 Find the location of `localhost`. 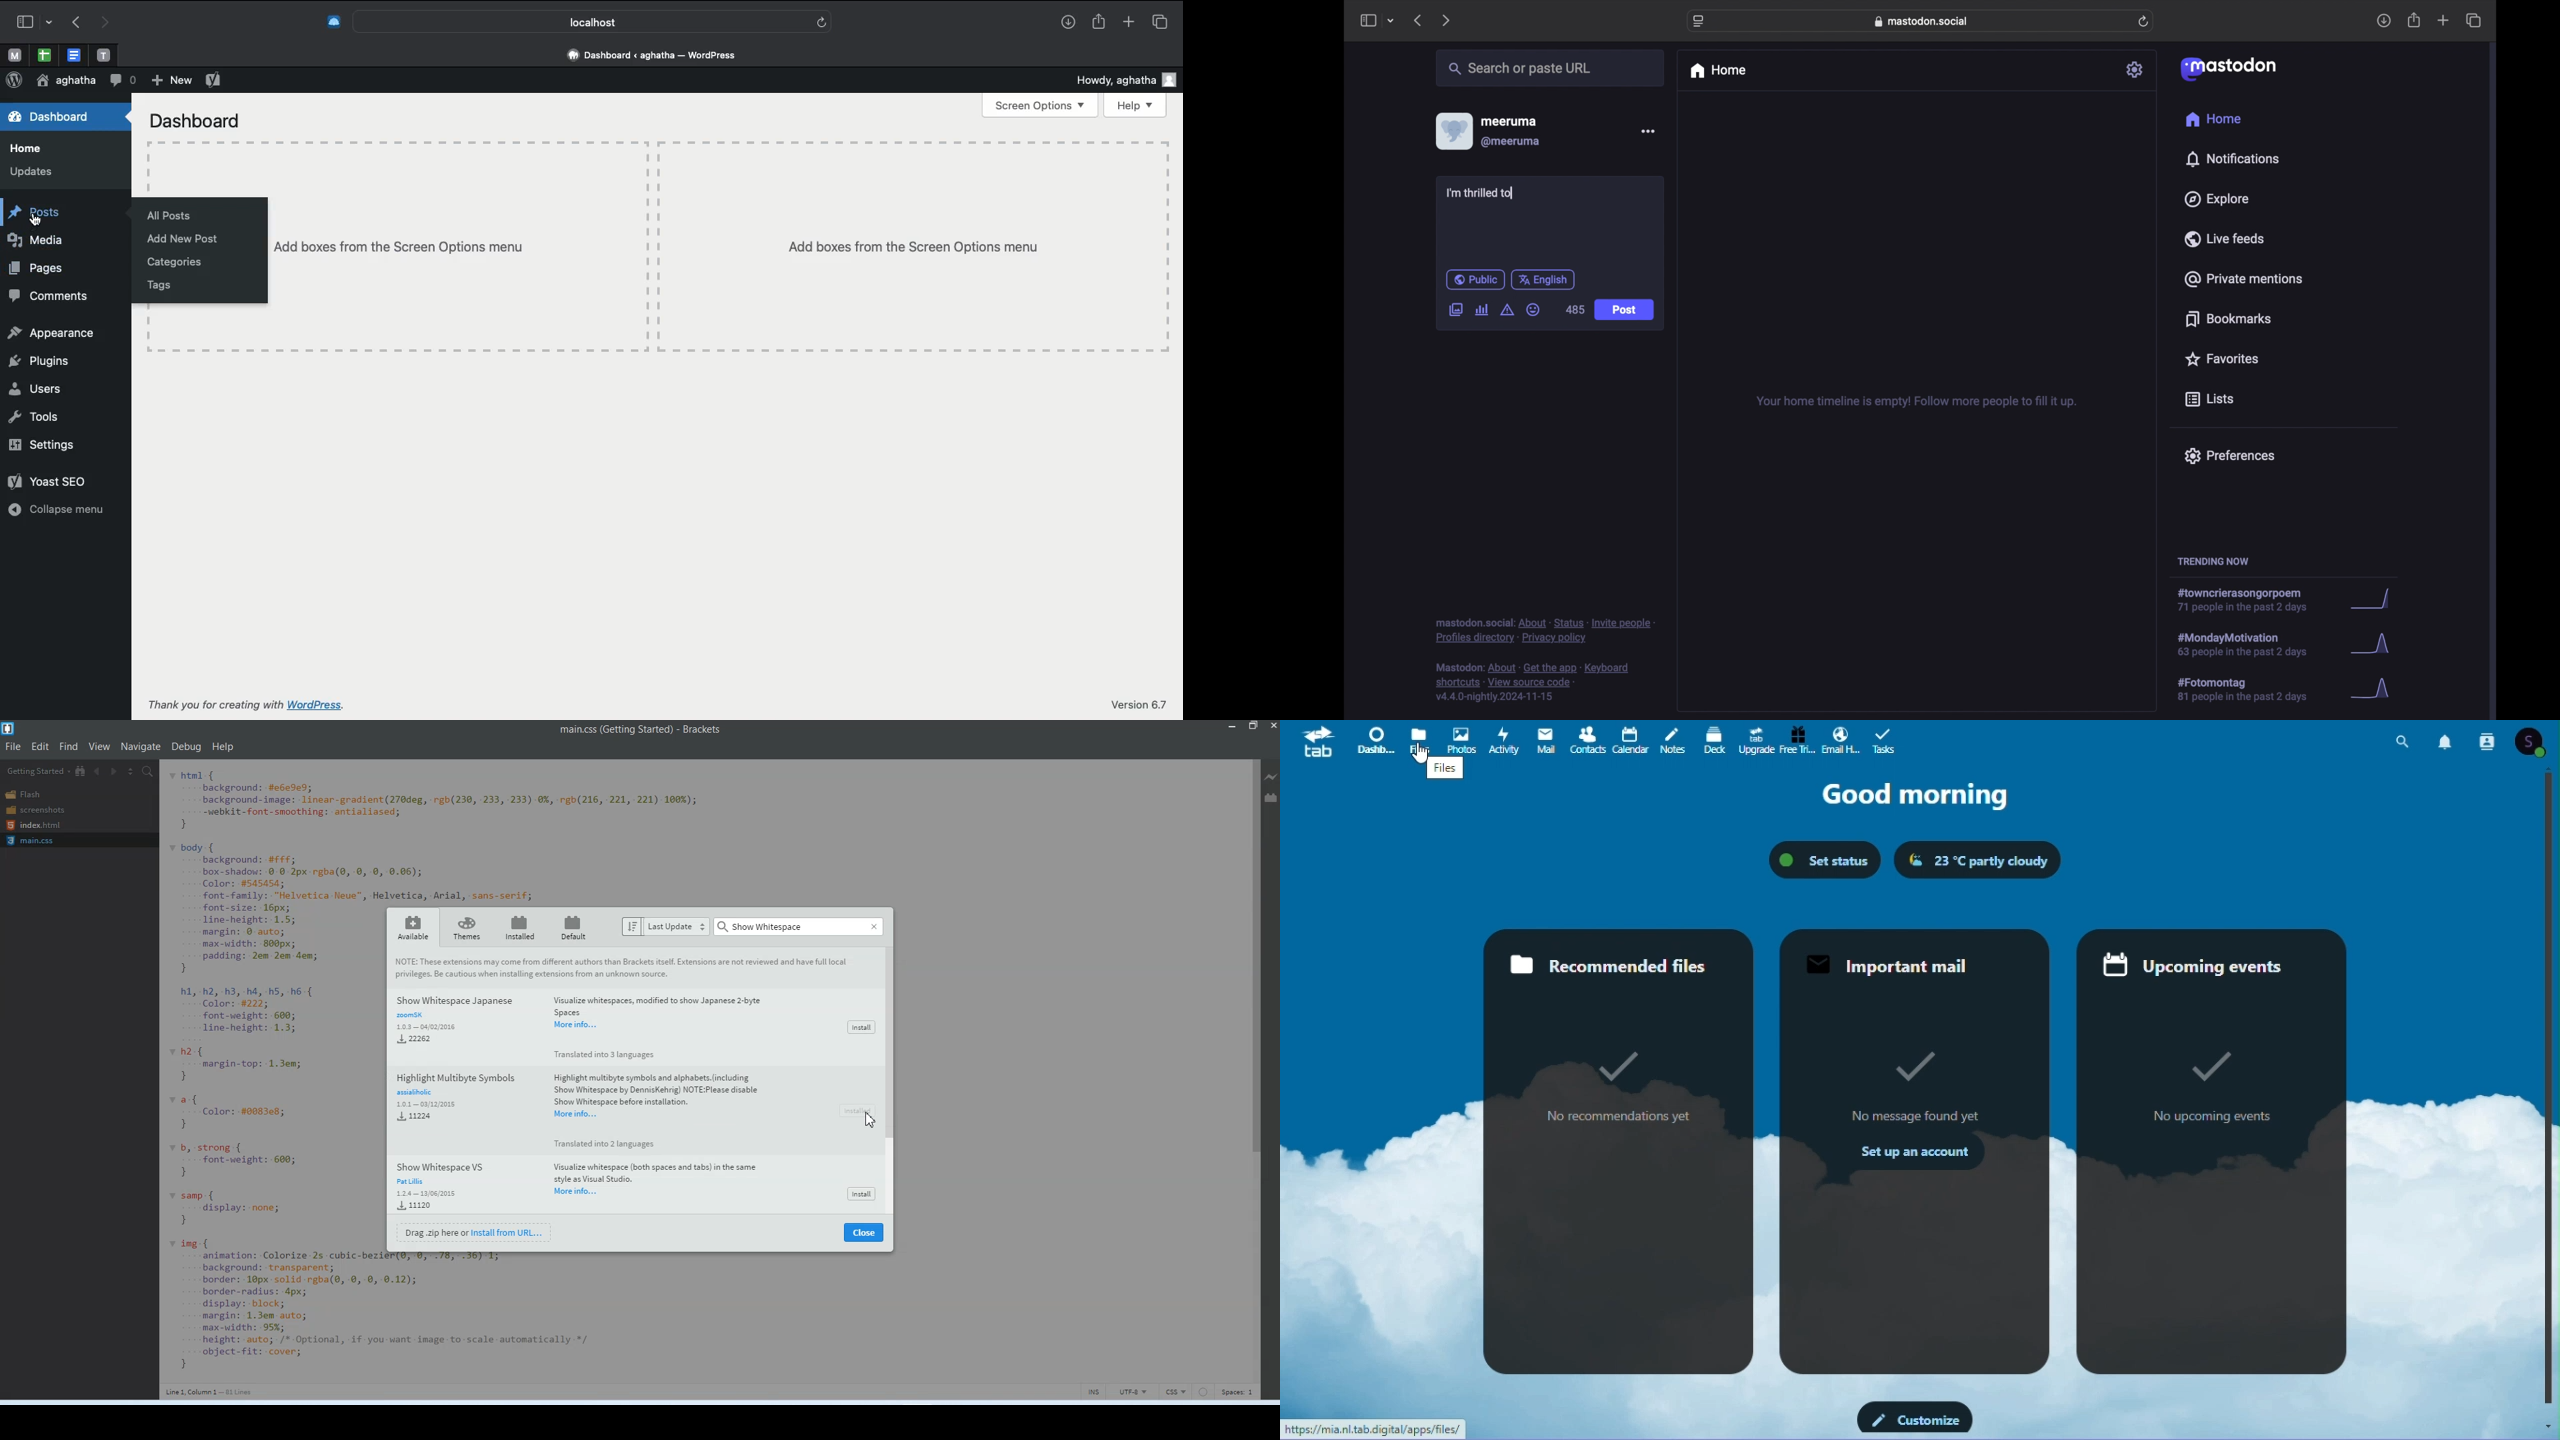

localhost is located at coordinates (590, 22).